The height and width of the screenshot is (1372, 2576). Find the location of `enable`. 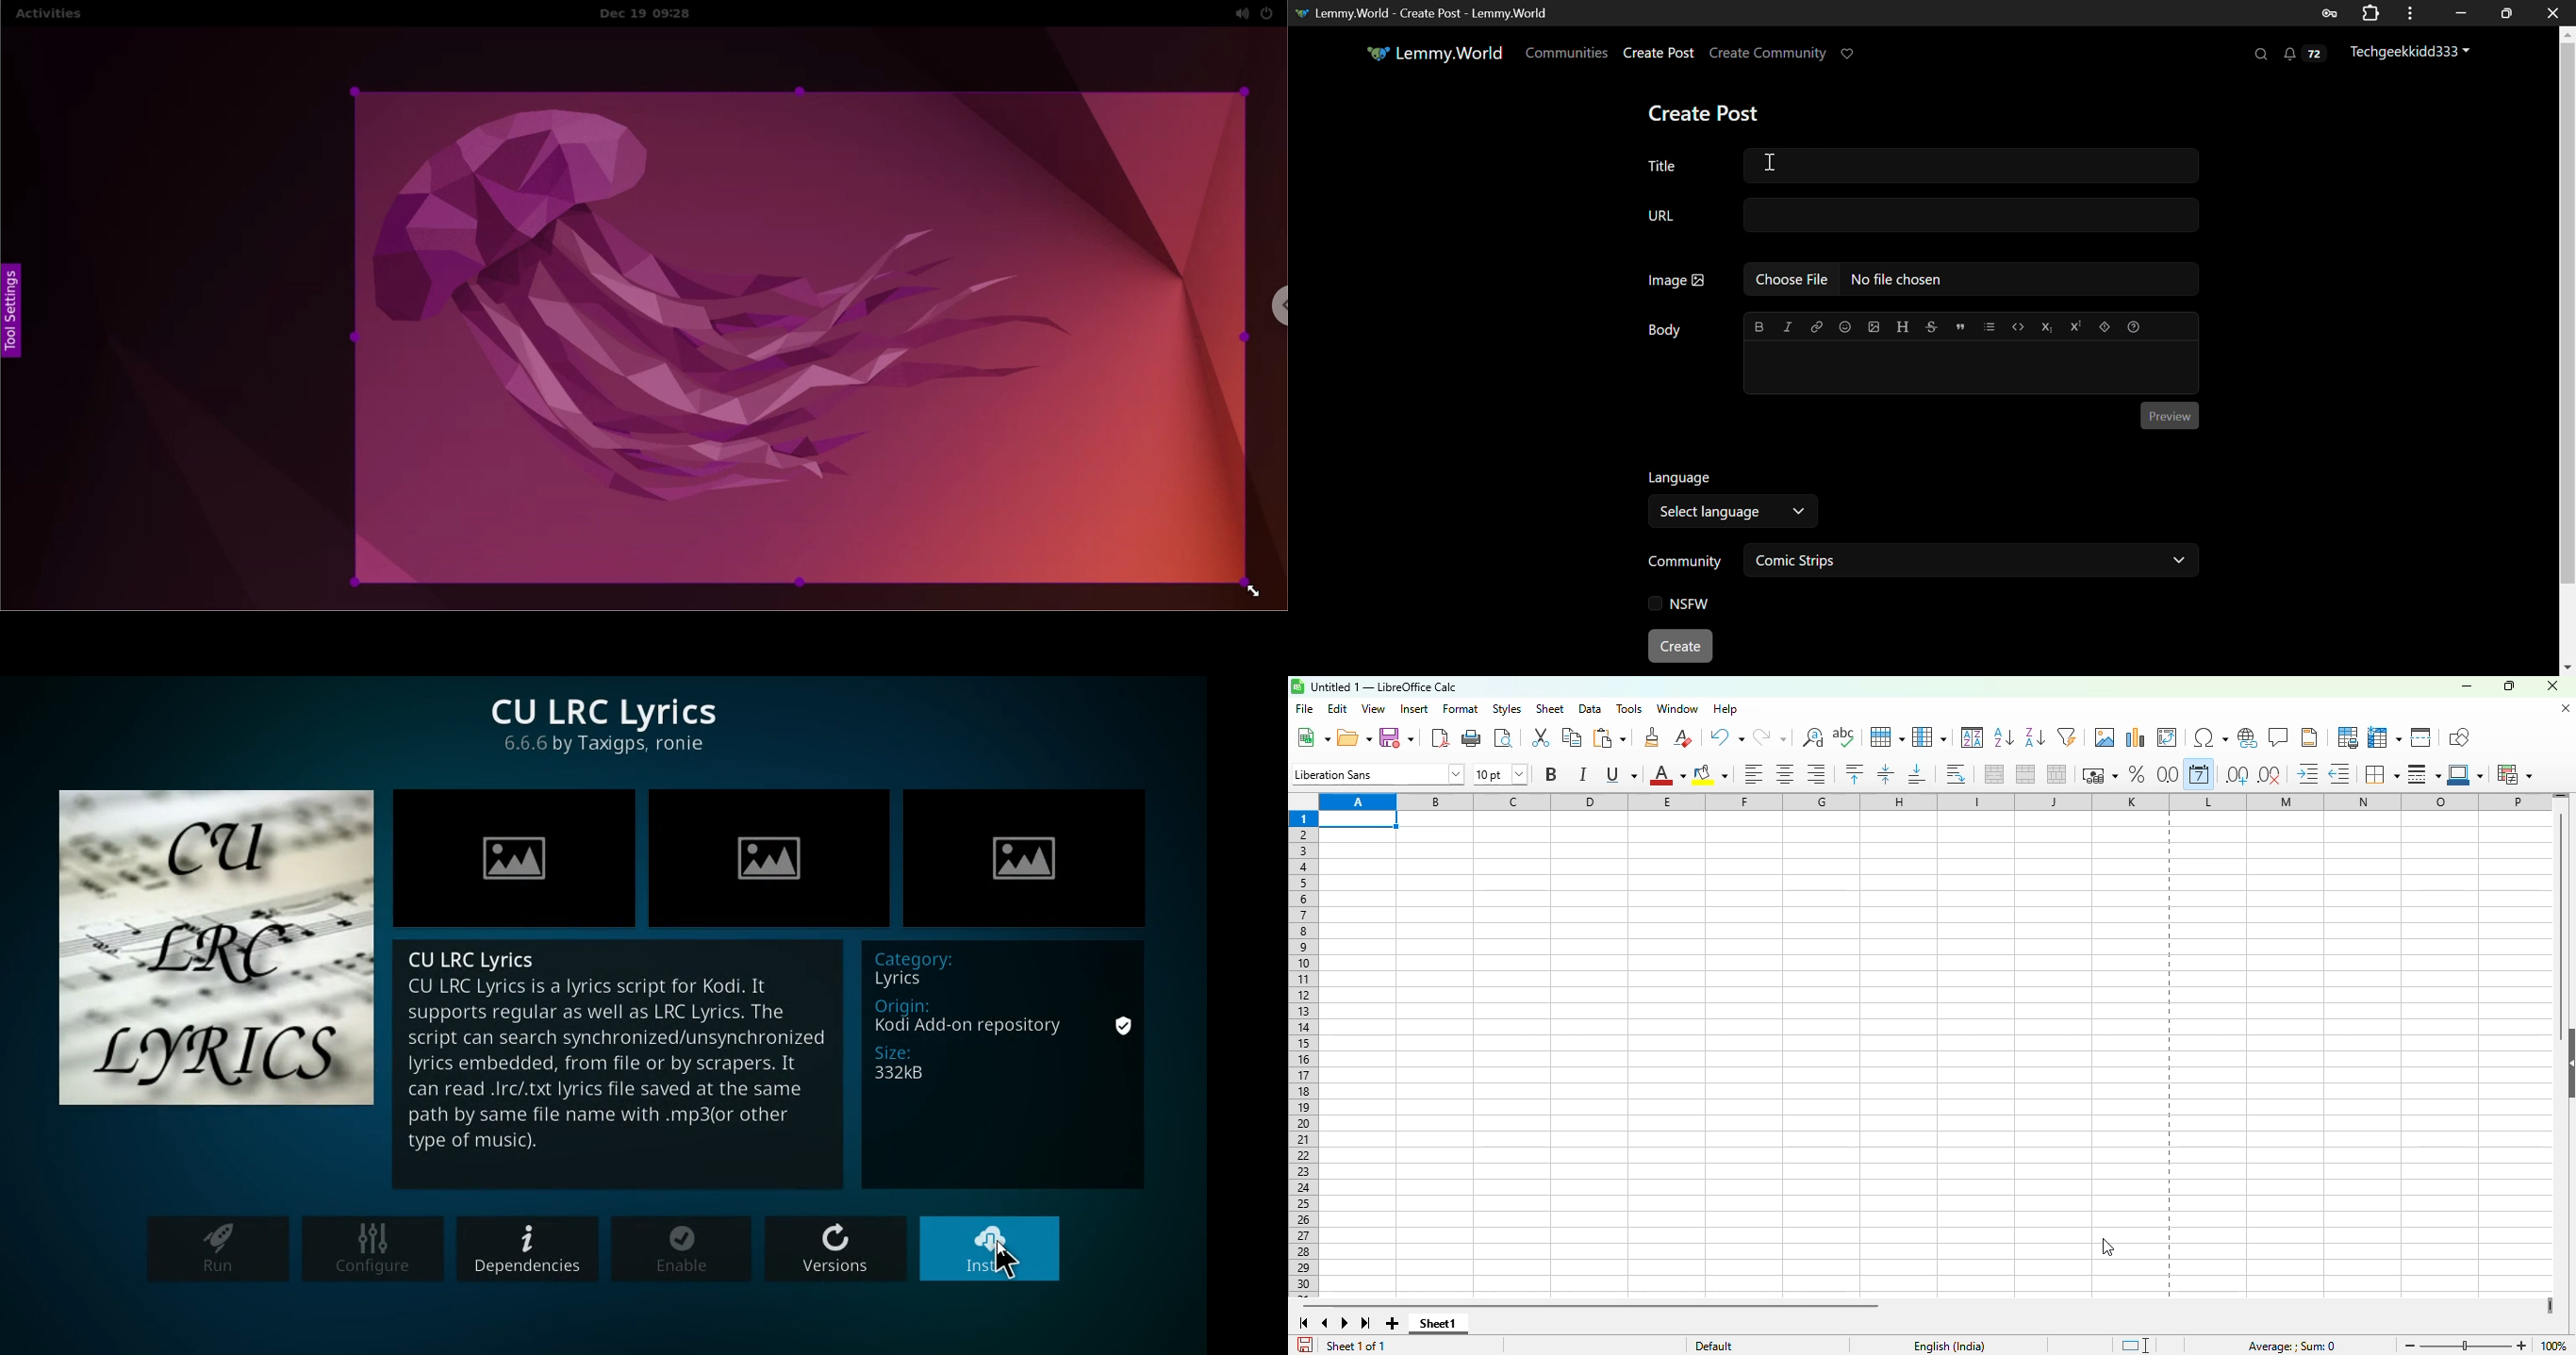

enable is located at coordinates (681, 1247).